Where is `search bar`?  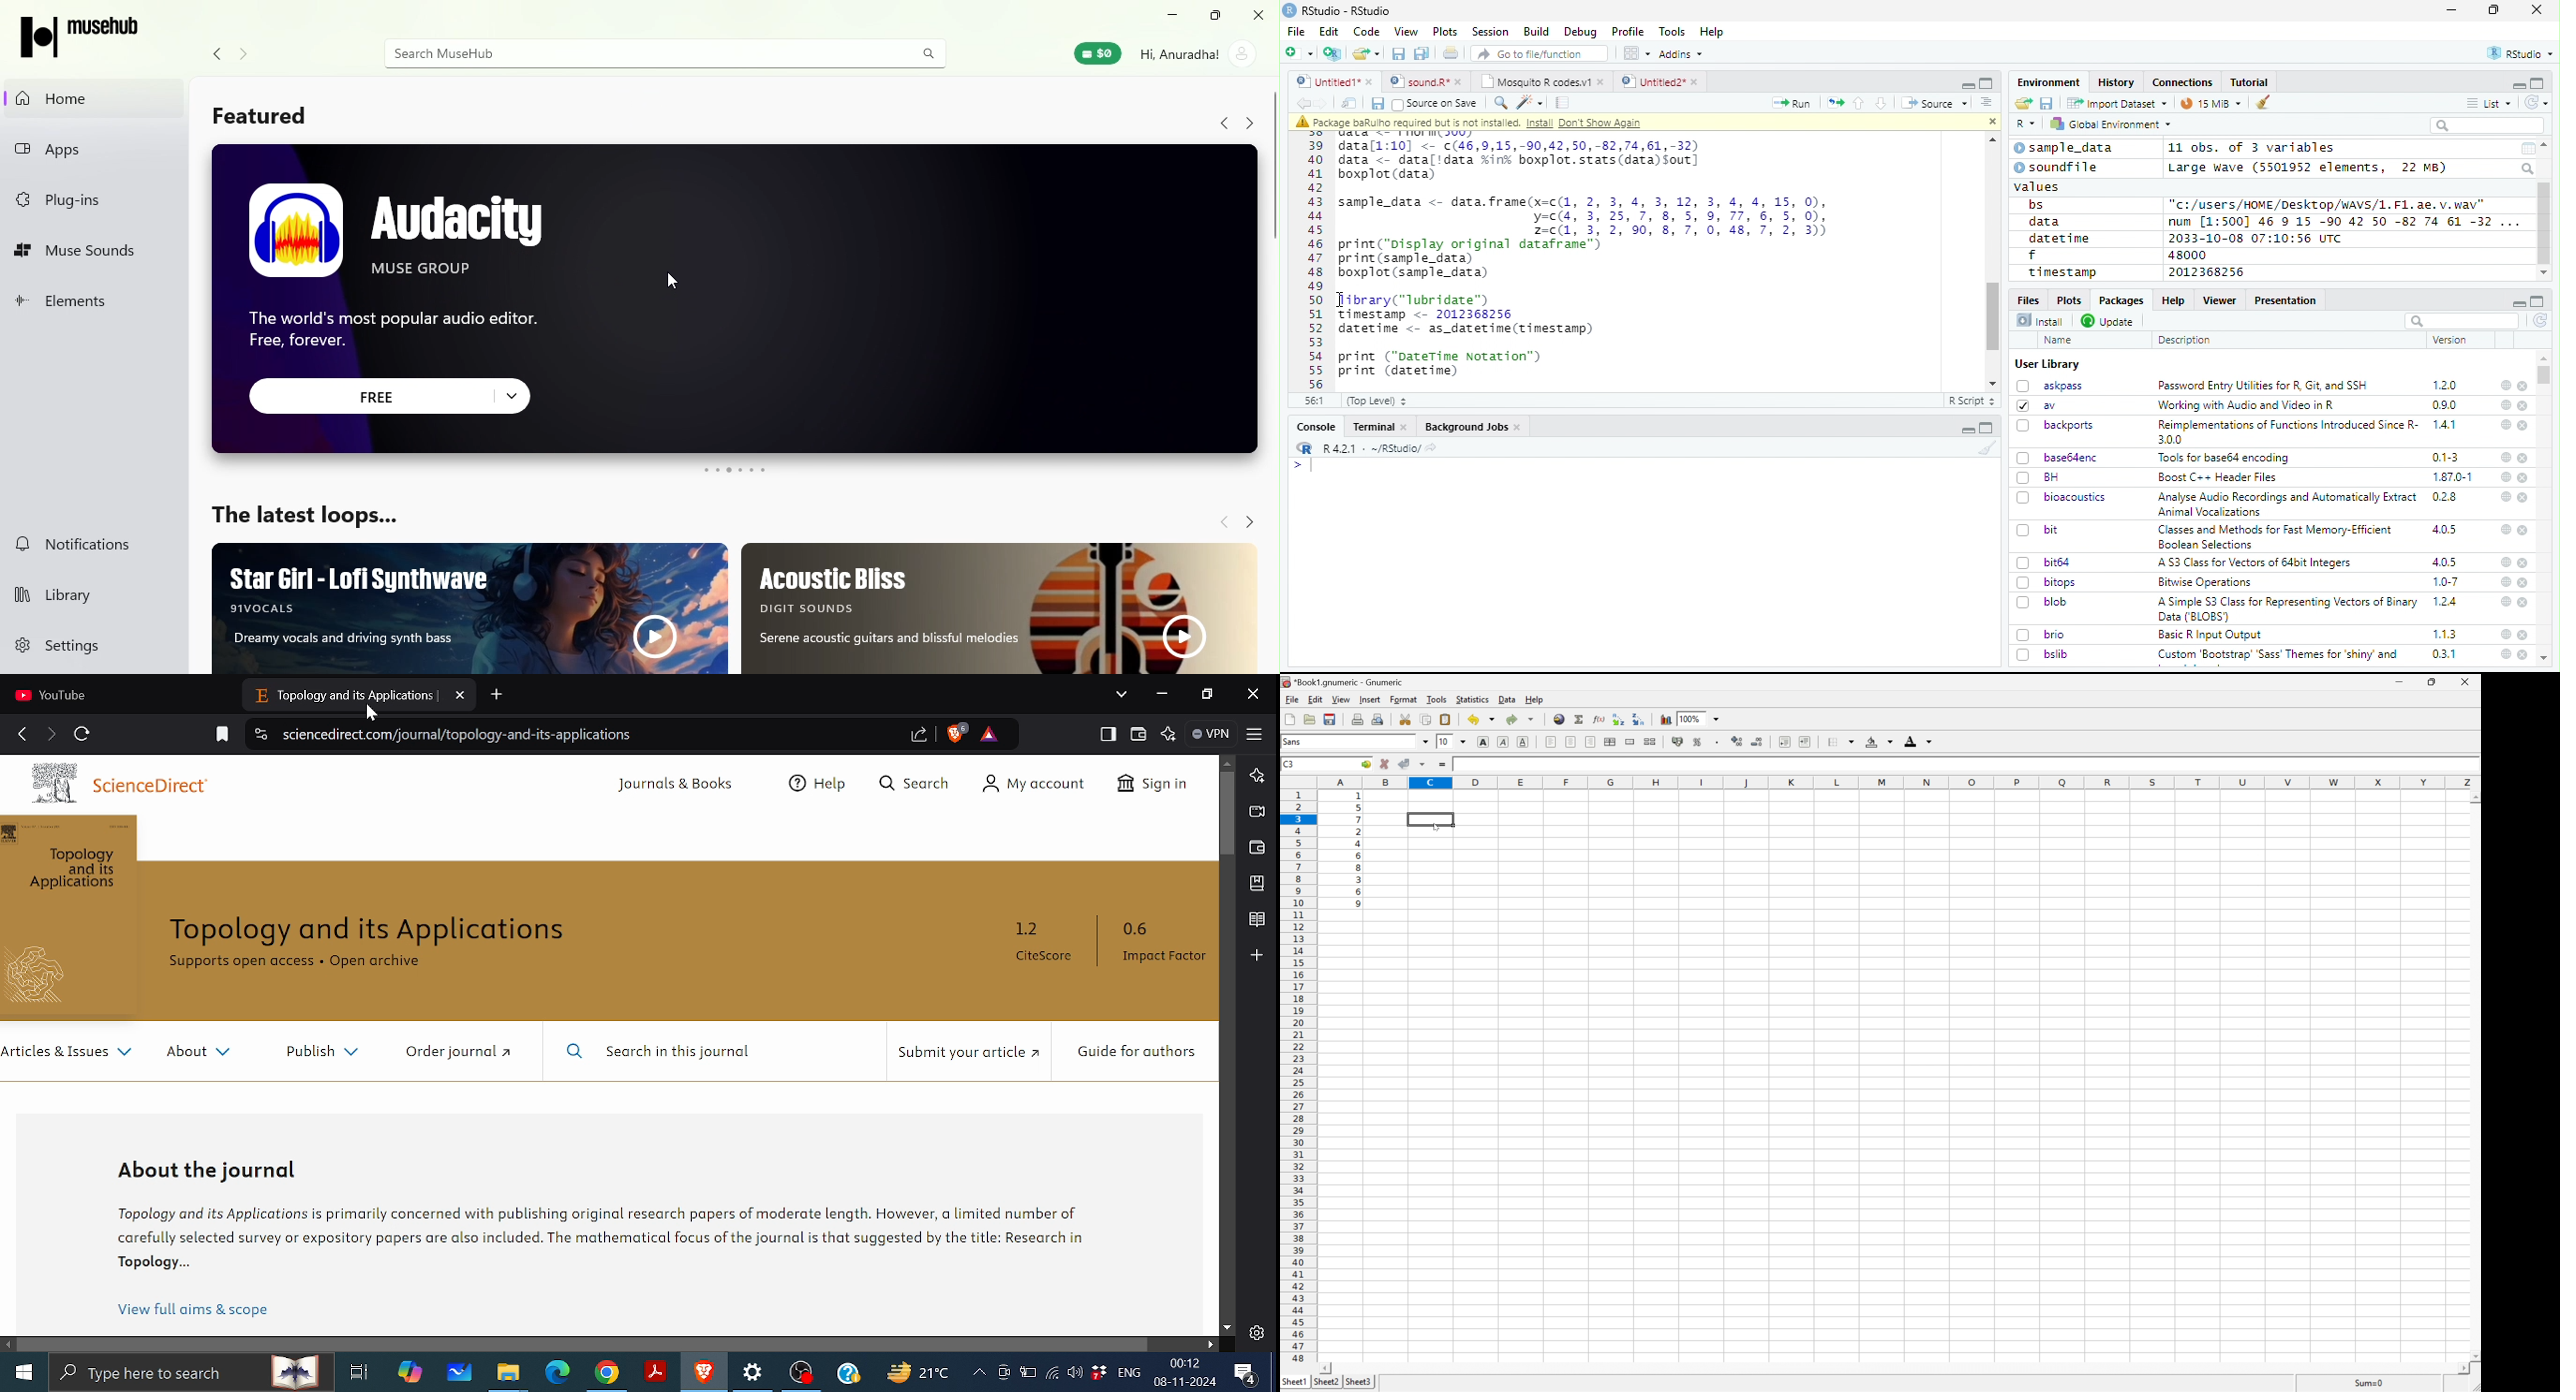 search bar is located at coordinates (2460, 320).